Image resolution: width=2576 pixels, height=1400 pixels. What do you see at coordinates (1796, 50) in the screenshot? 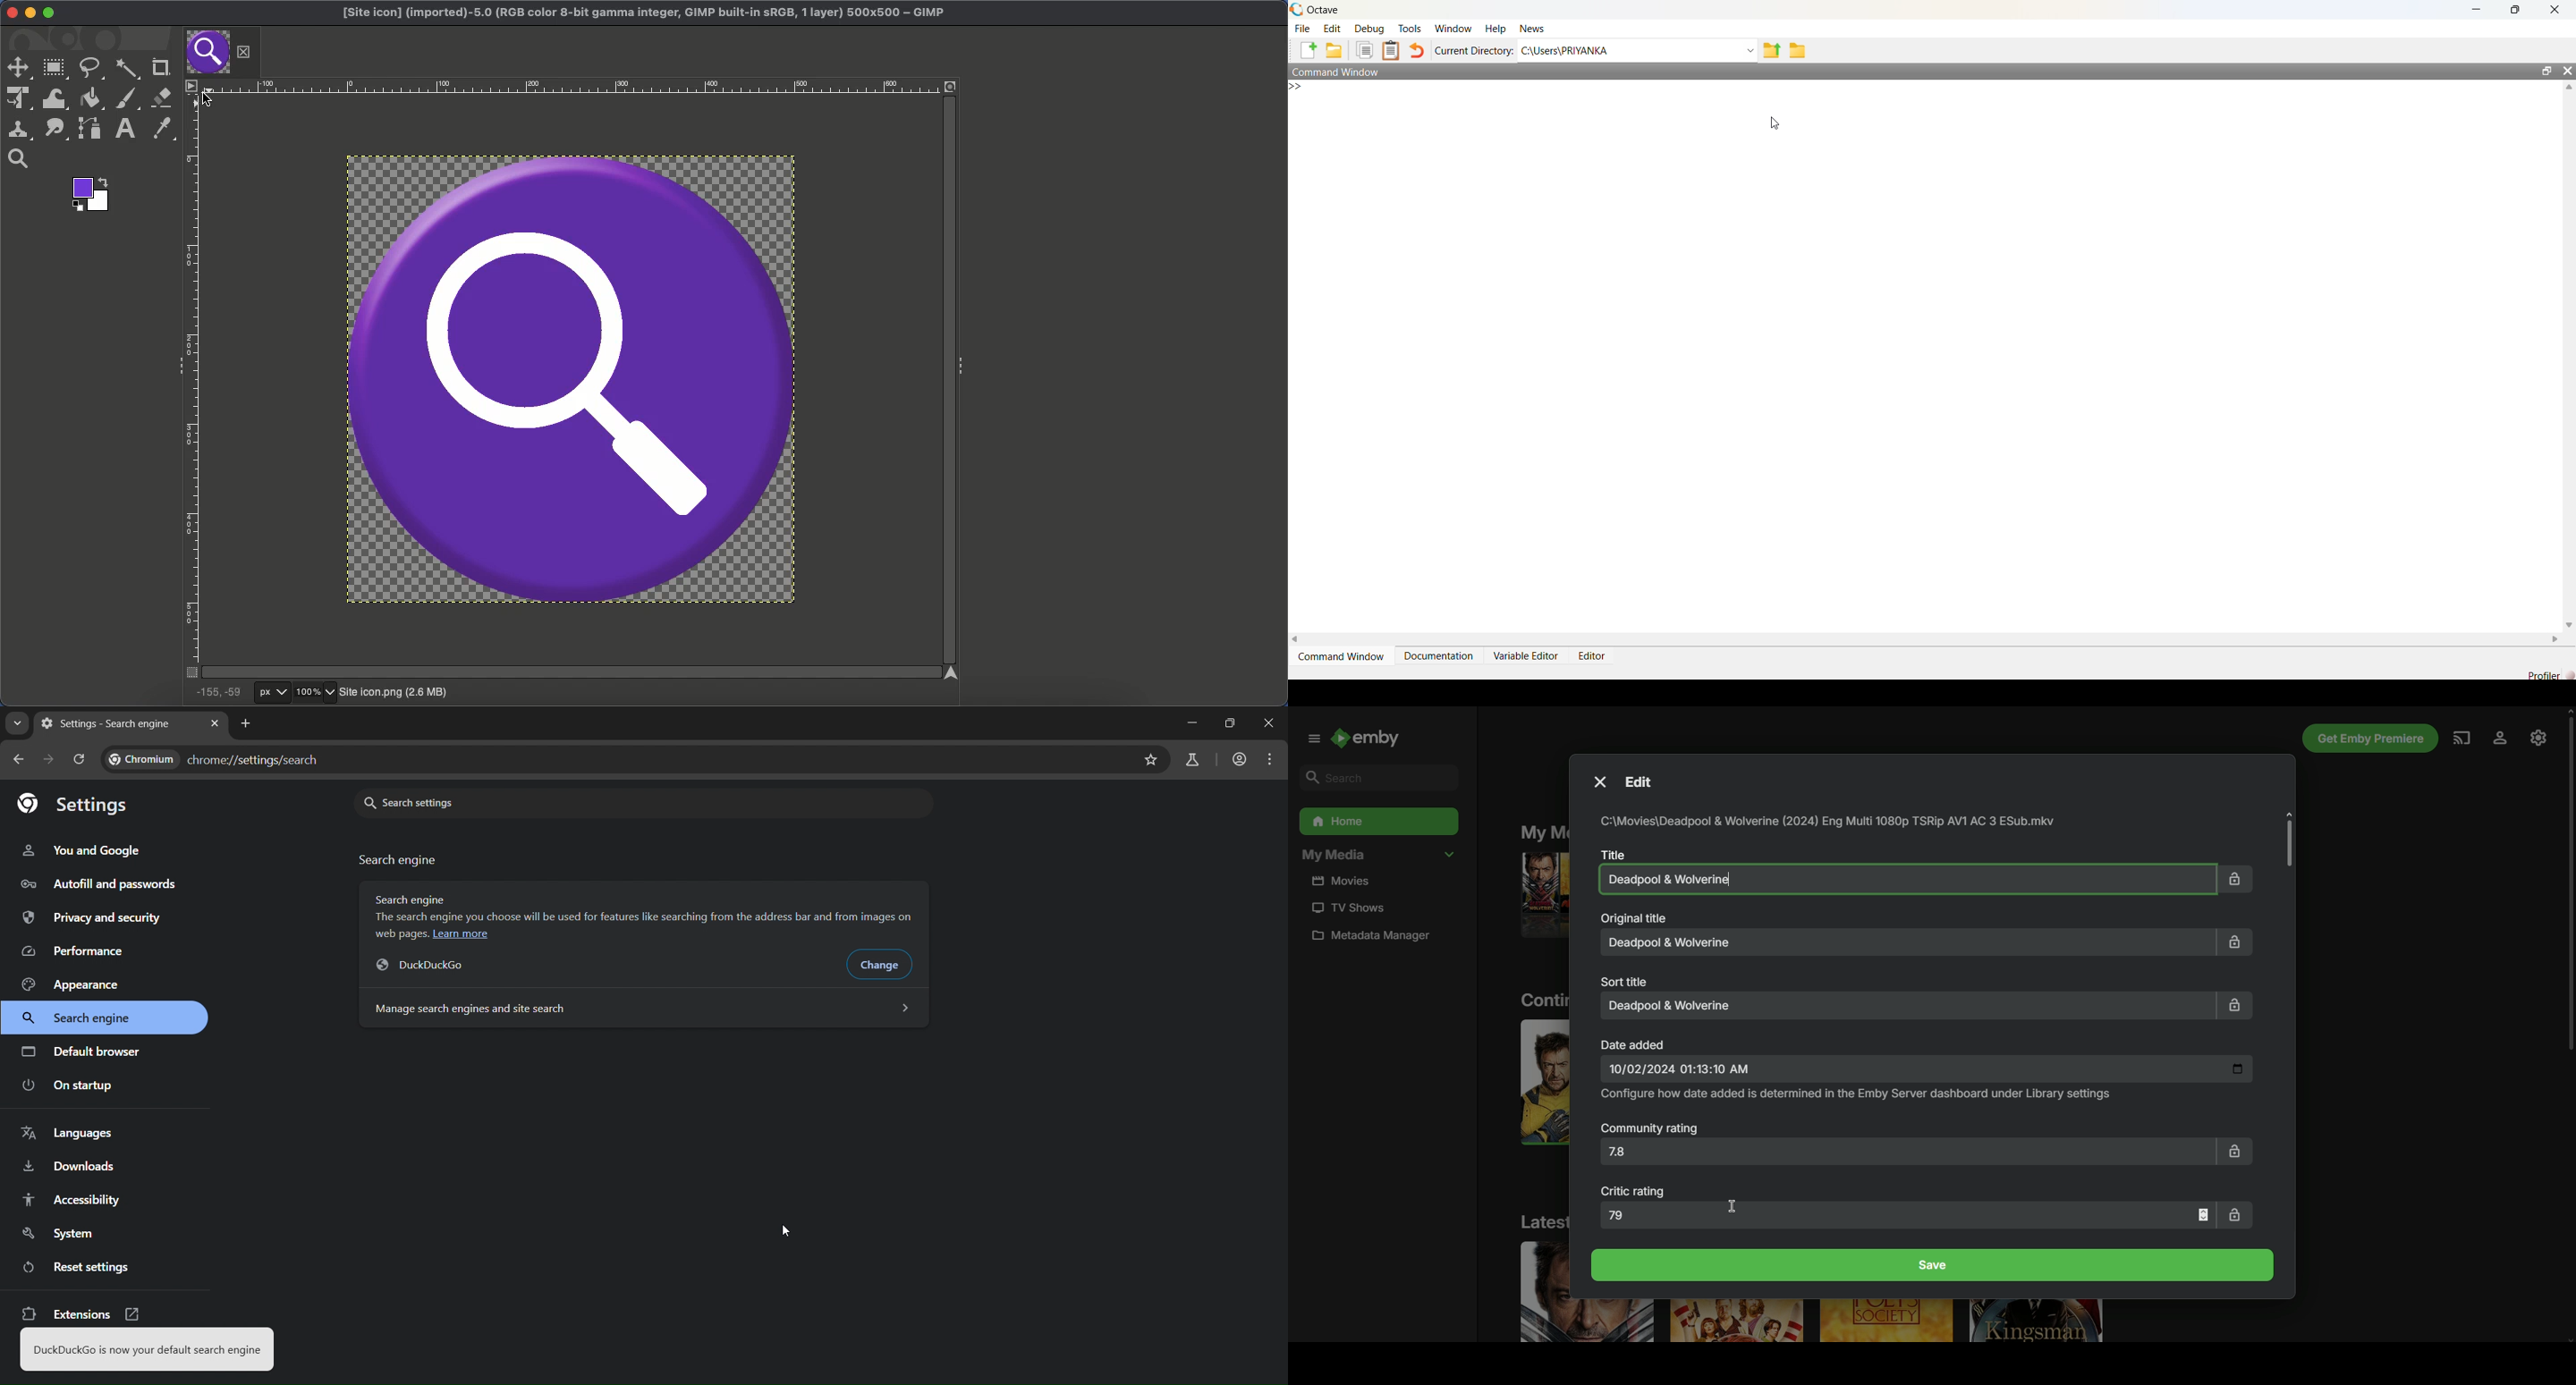
I see `Browse directories` at bounding box center [1796, 50].